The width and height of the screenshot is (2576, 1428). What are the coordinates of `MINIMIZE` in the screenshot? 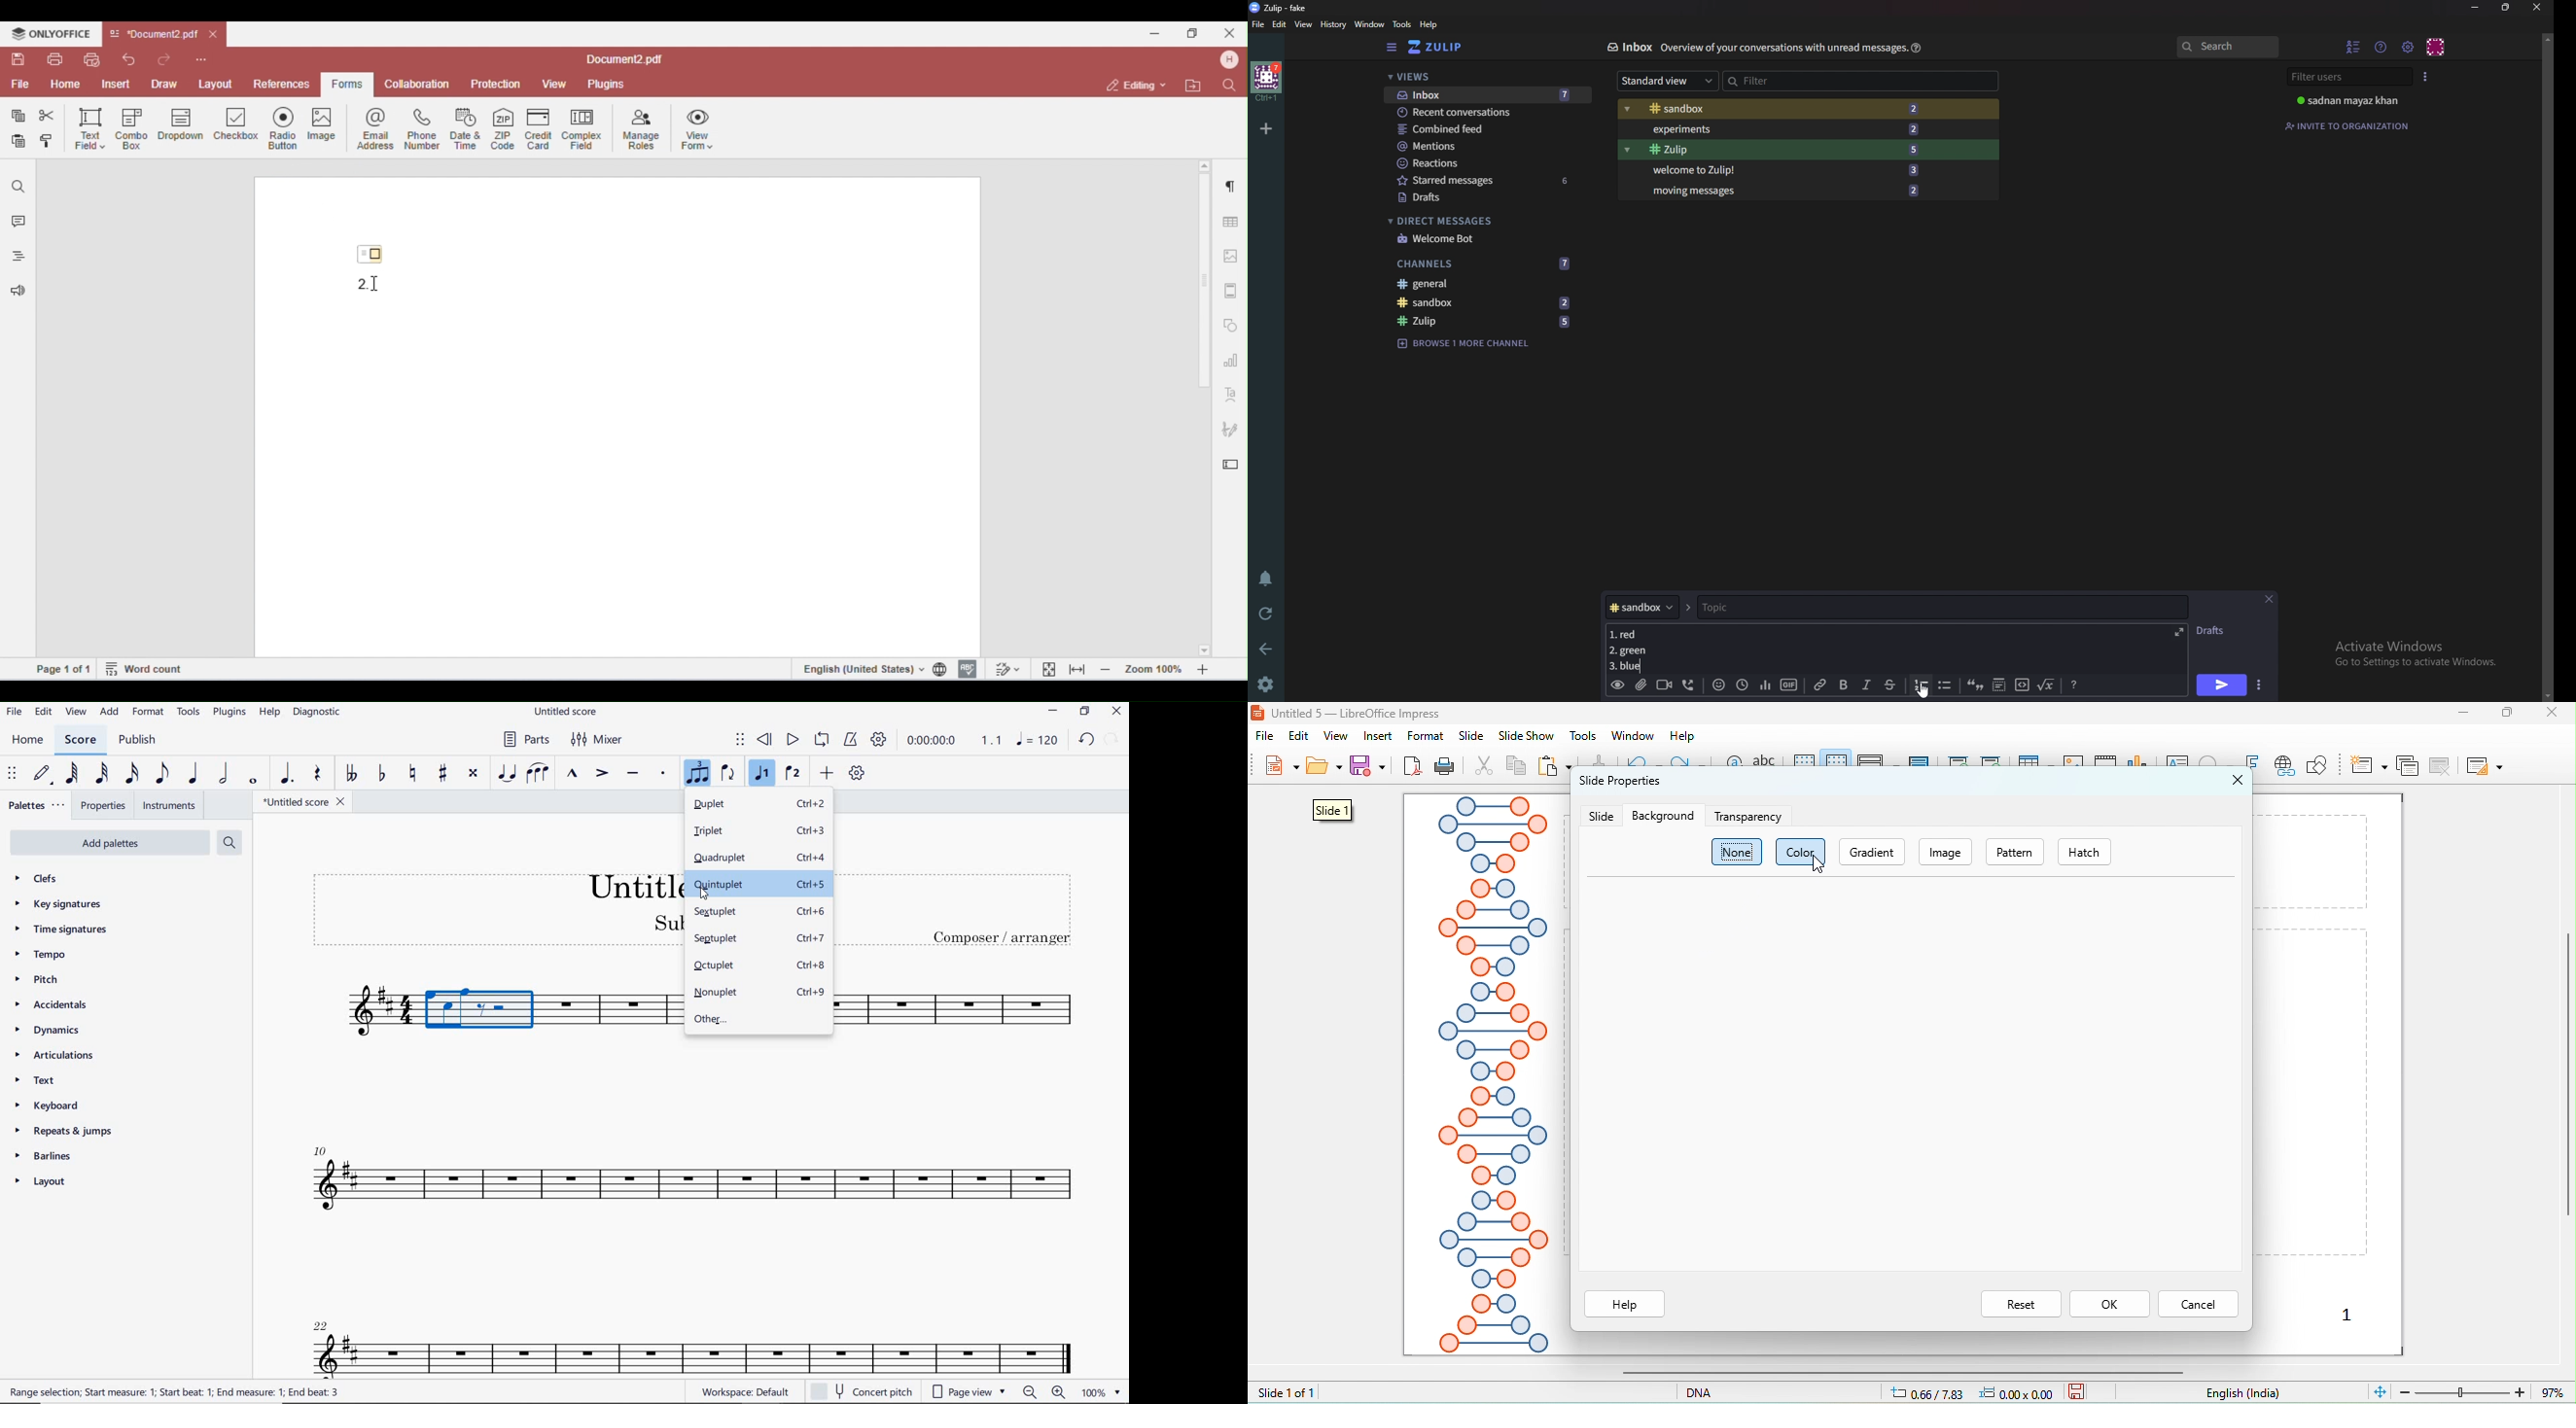 It's located at (1056, 712).